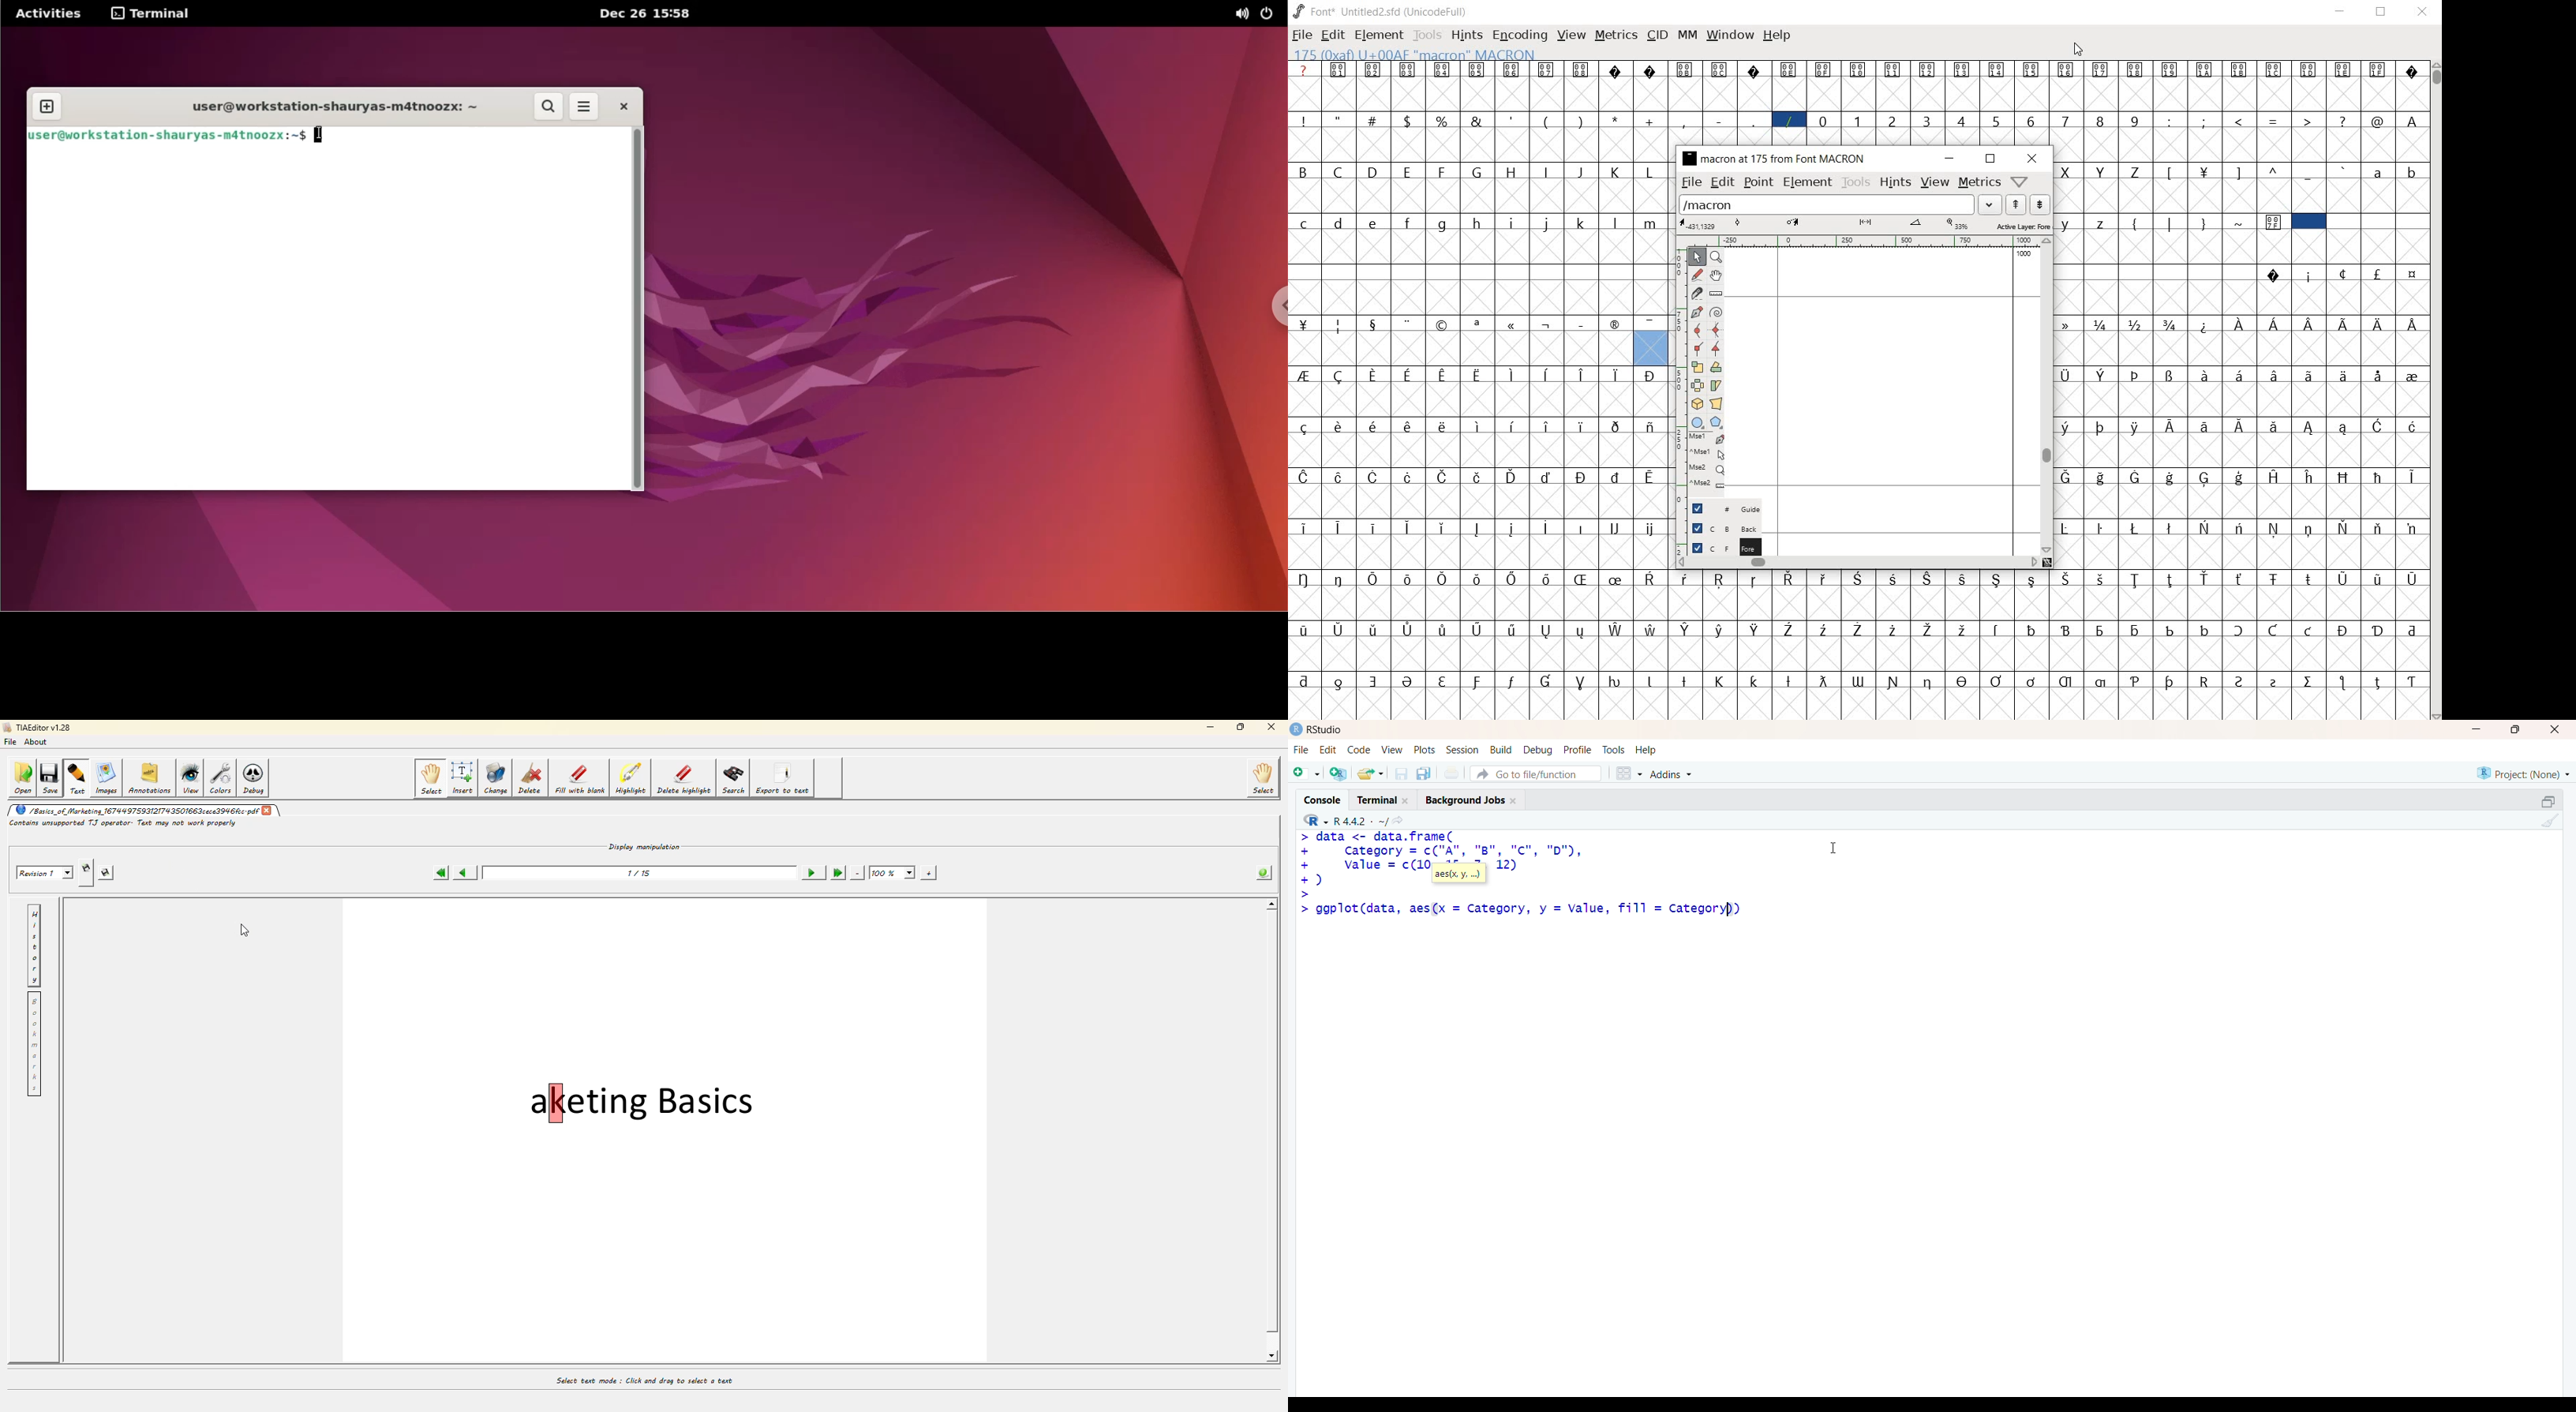 This screenshot has width=2576, height=1428. I want to click on ruler, so click(1716, 291).